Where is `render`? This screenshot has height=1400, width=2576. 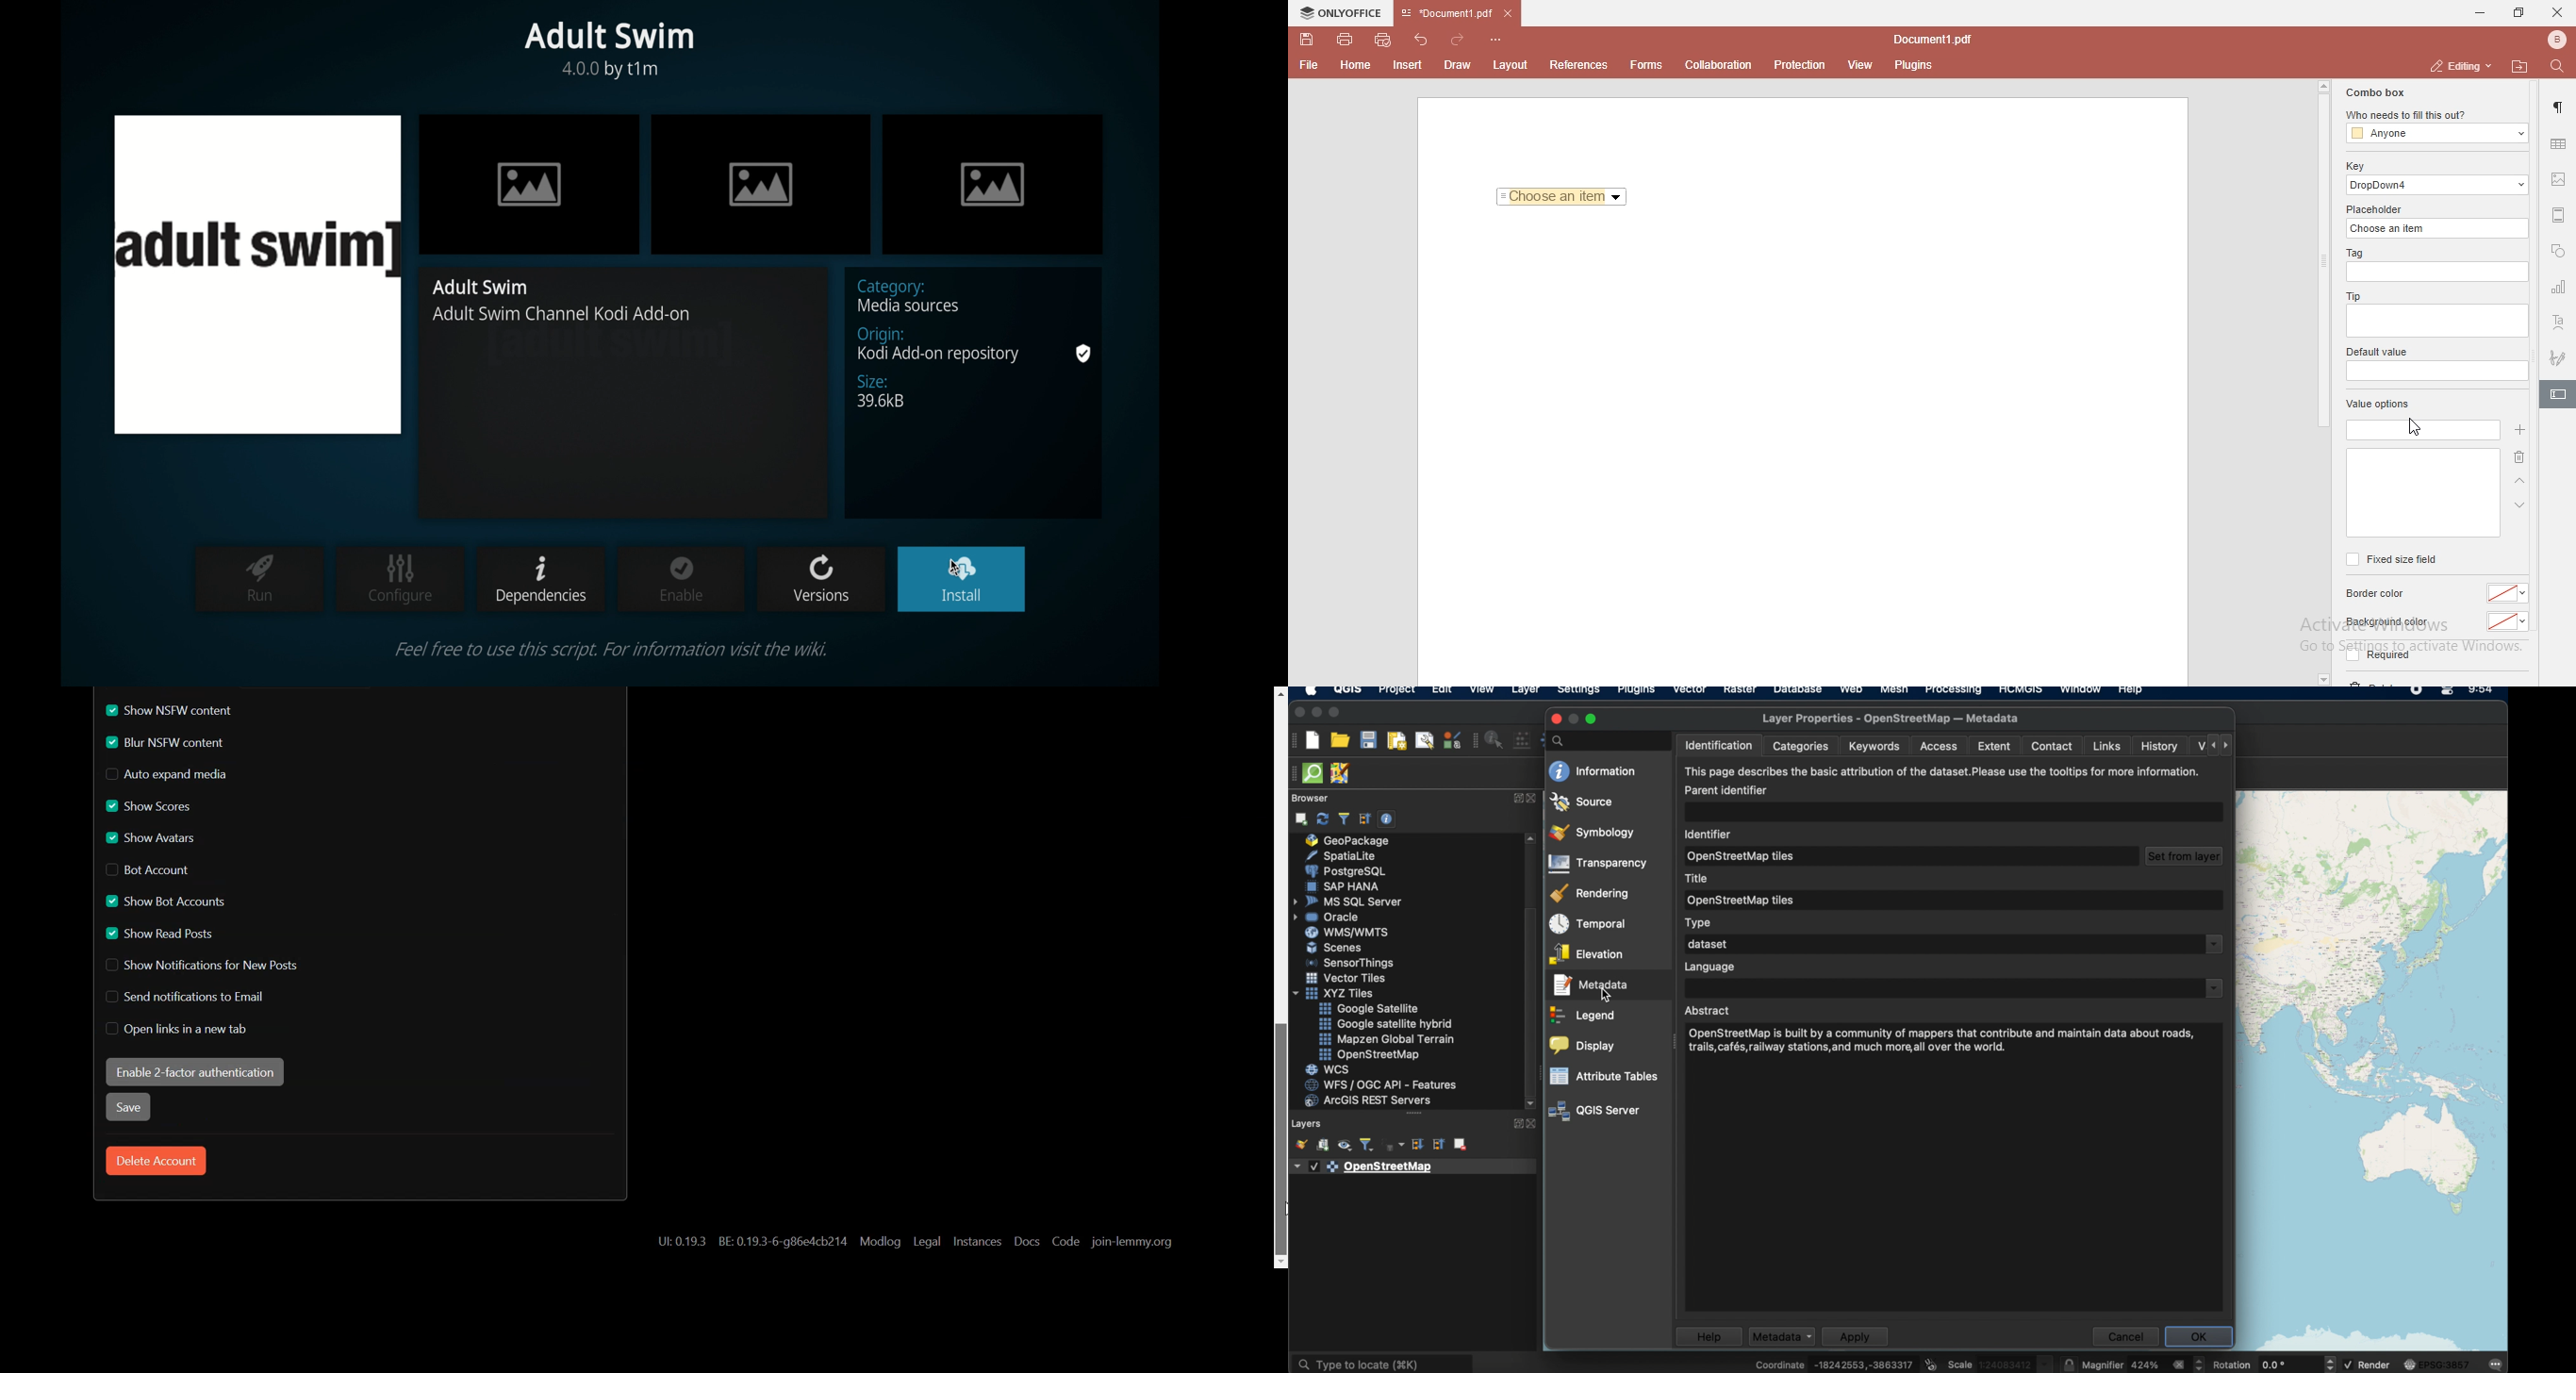
render is located at coordinates (2368, 1365).